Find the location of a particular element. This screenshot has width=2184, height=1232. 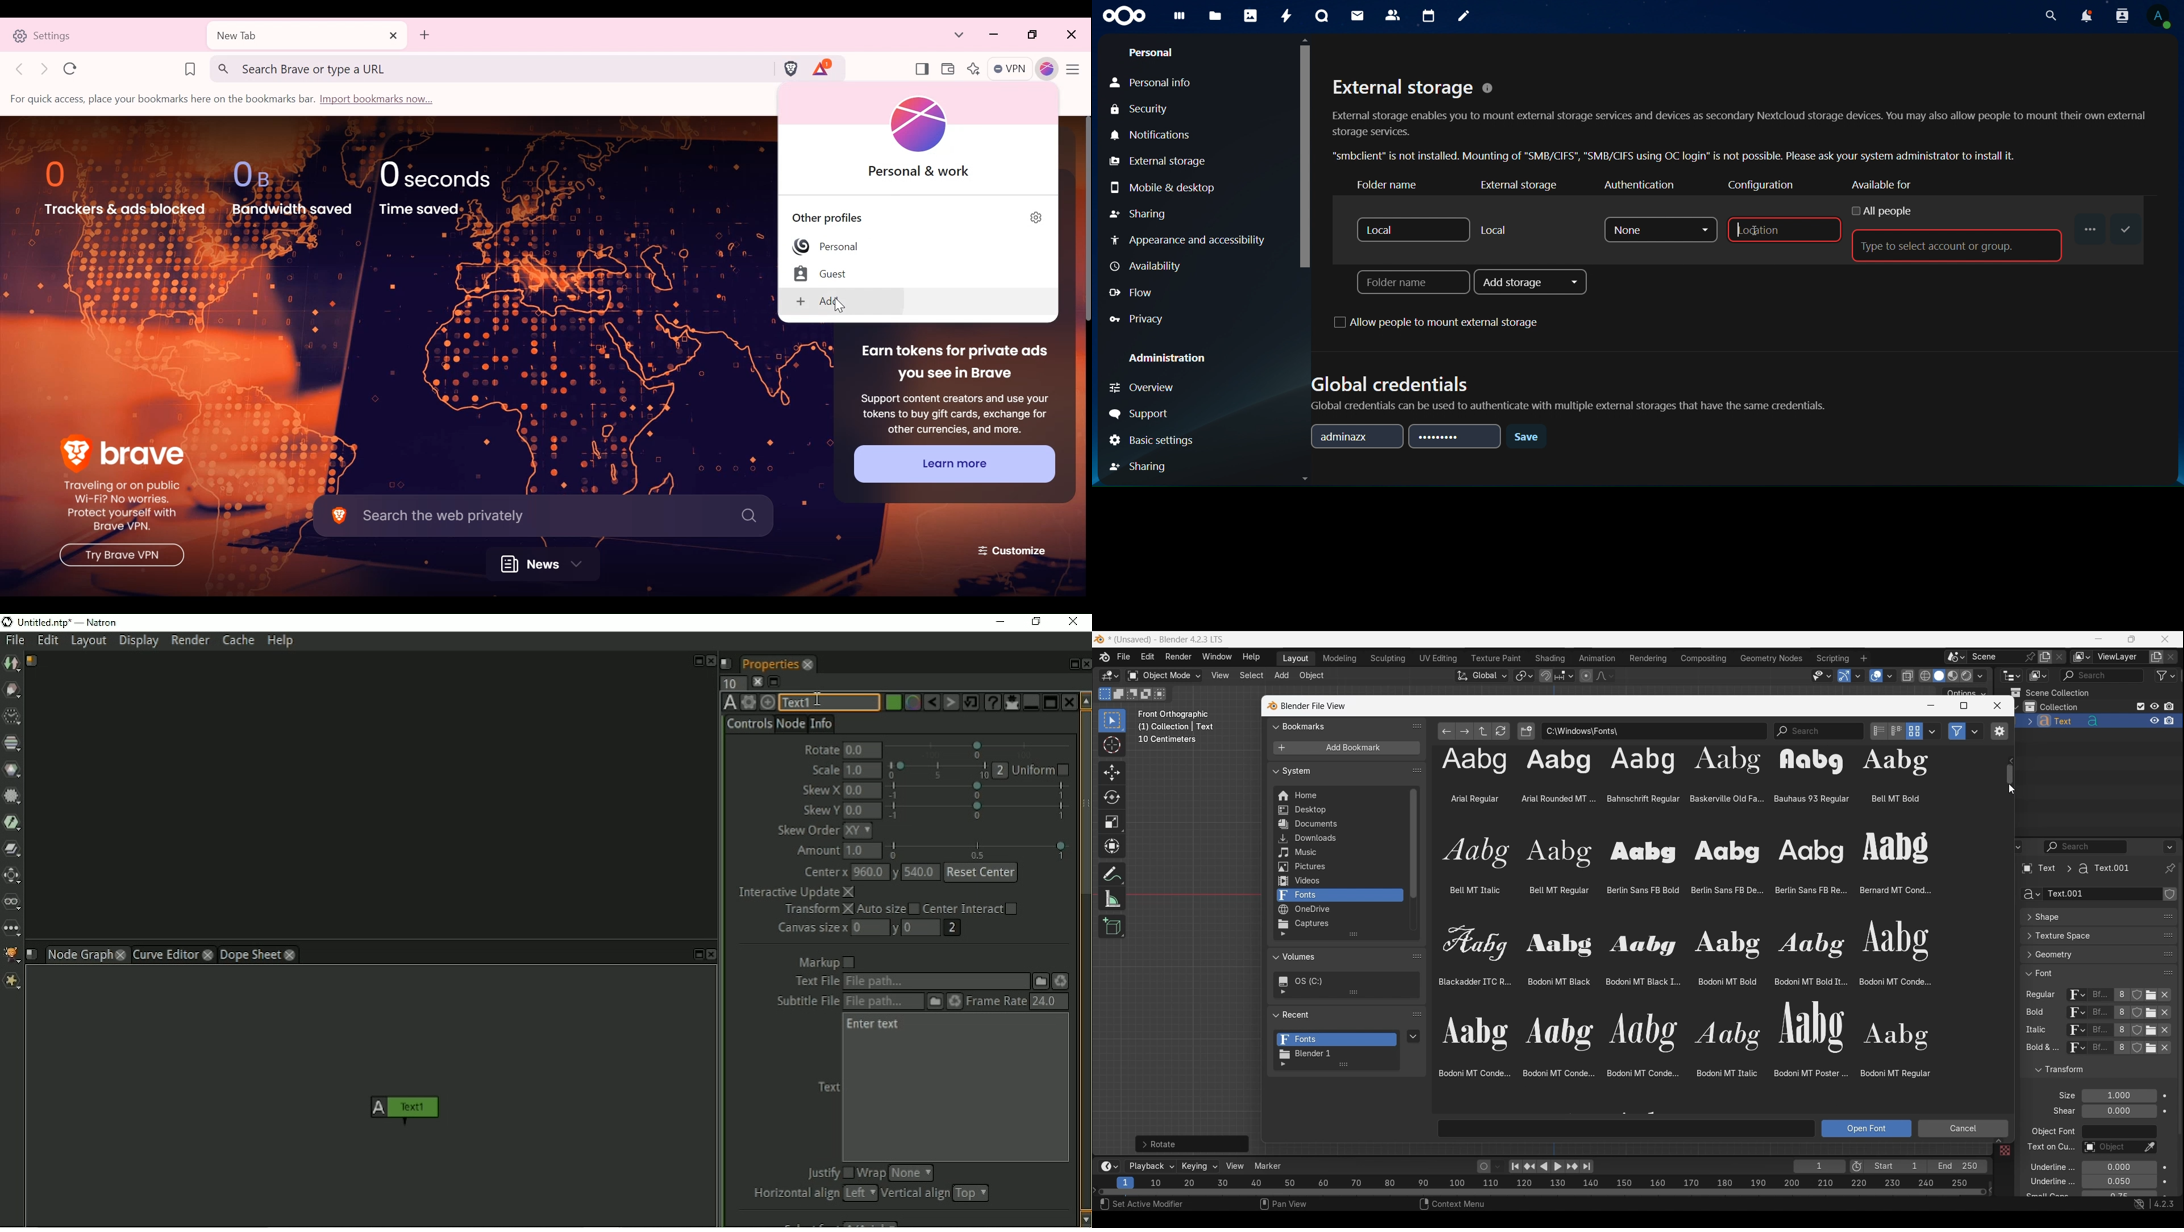

Leo AI is located at coordinates (973, 69).